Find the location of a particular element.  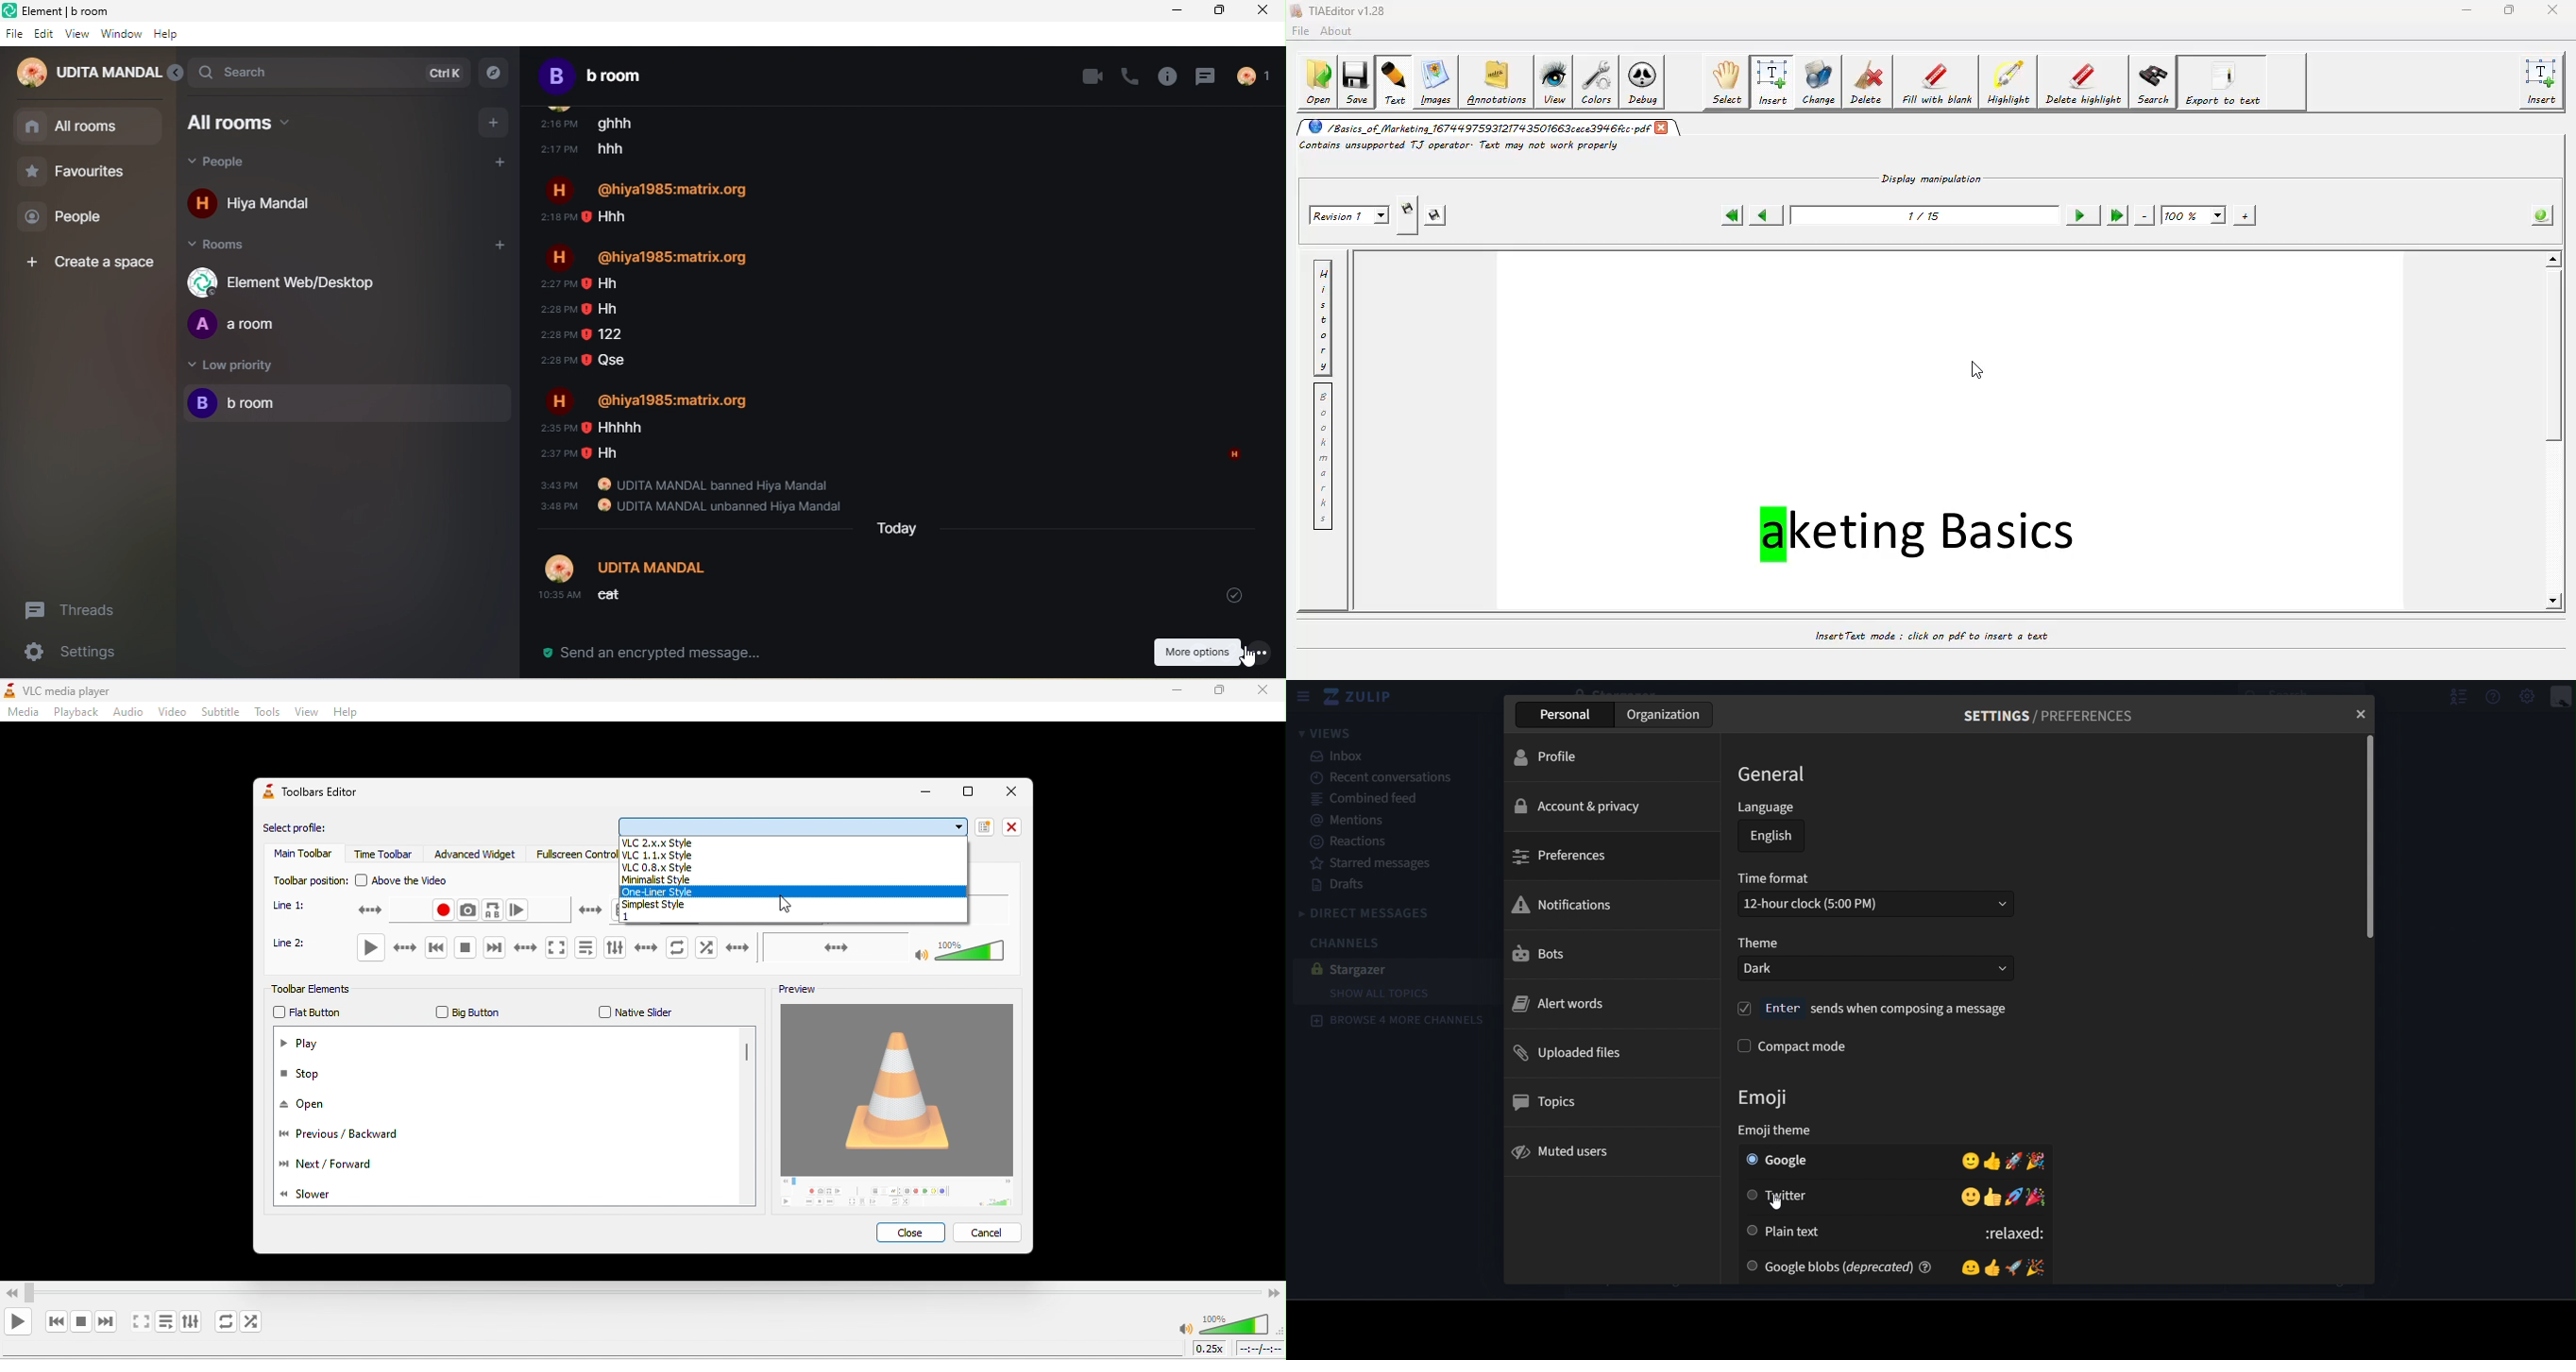

fullscreen controller is located at coordinates (570, 856).